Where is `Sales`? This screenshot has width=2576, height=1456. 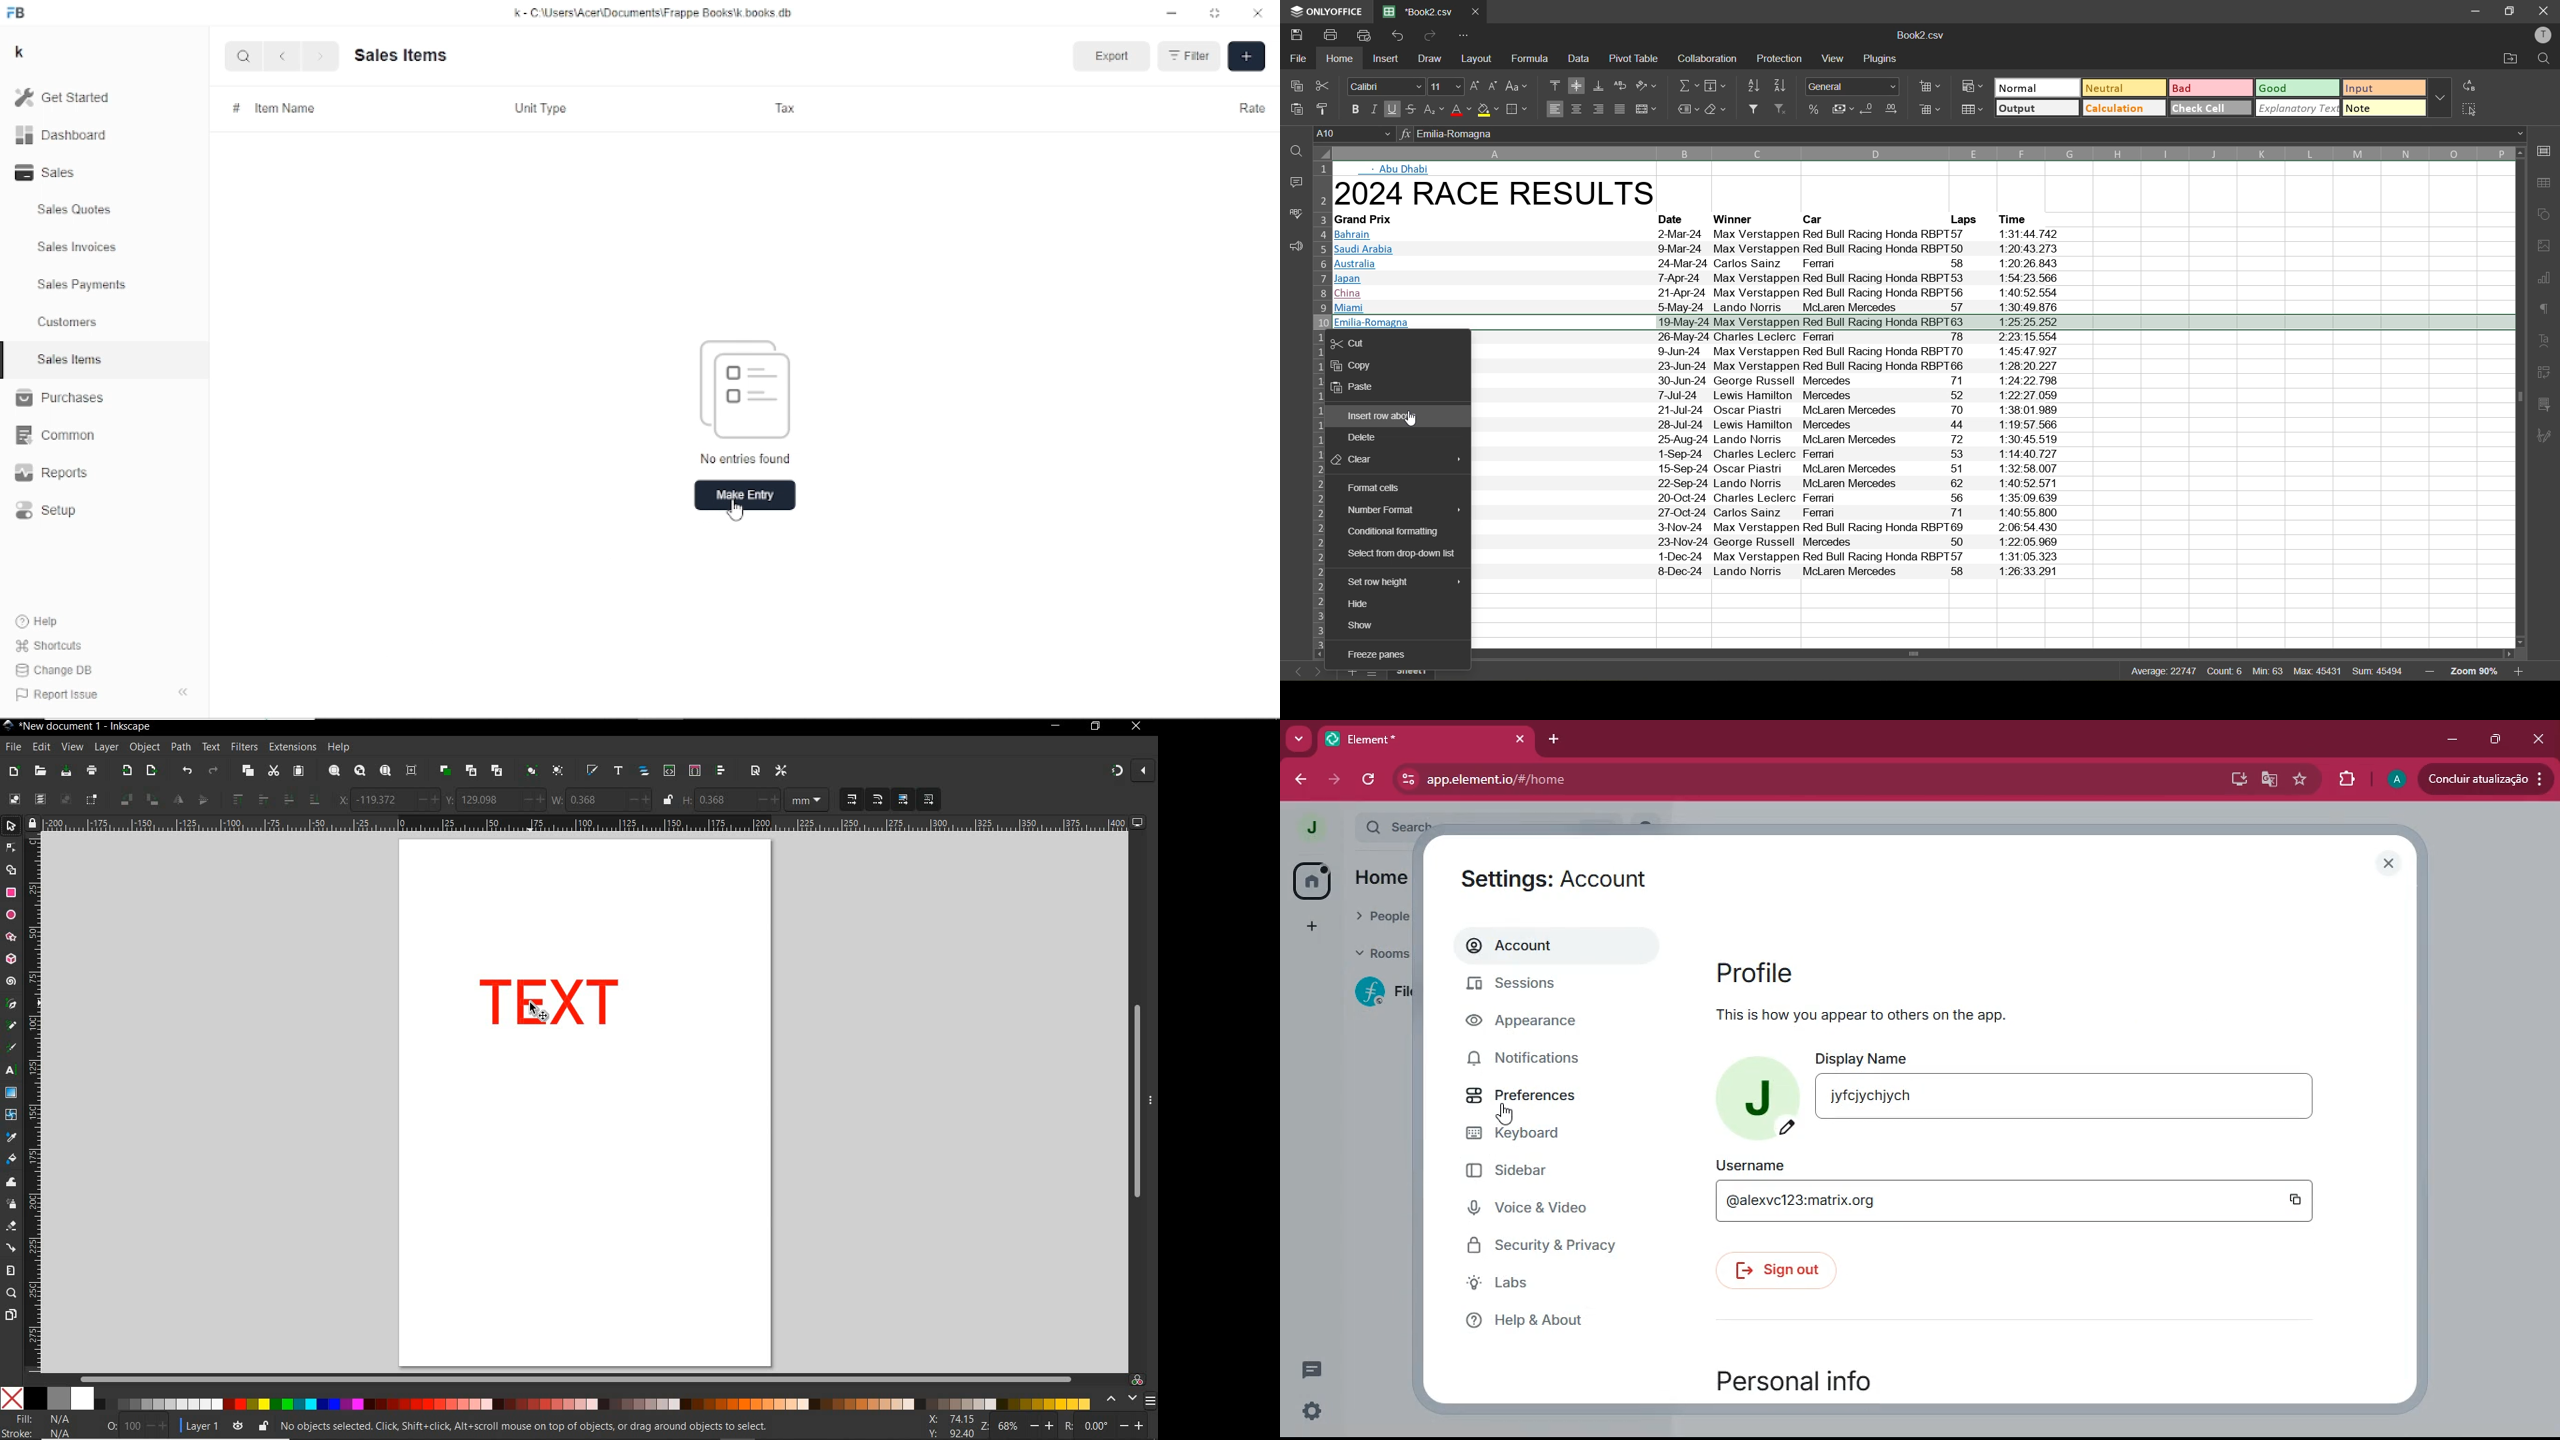 Sales is located at coordinates (51, 172).